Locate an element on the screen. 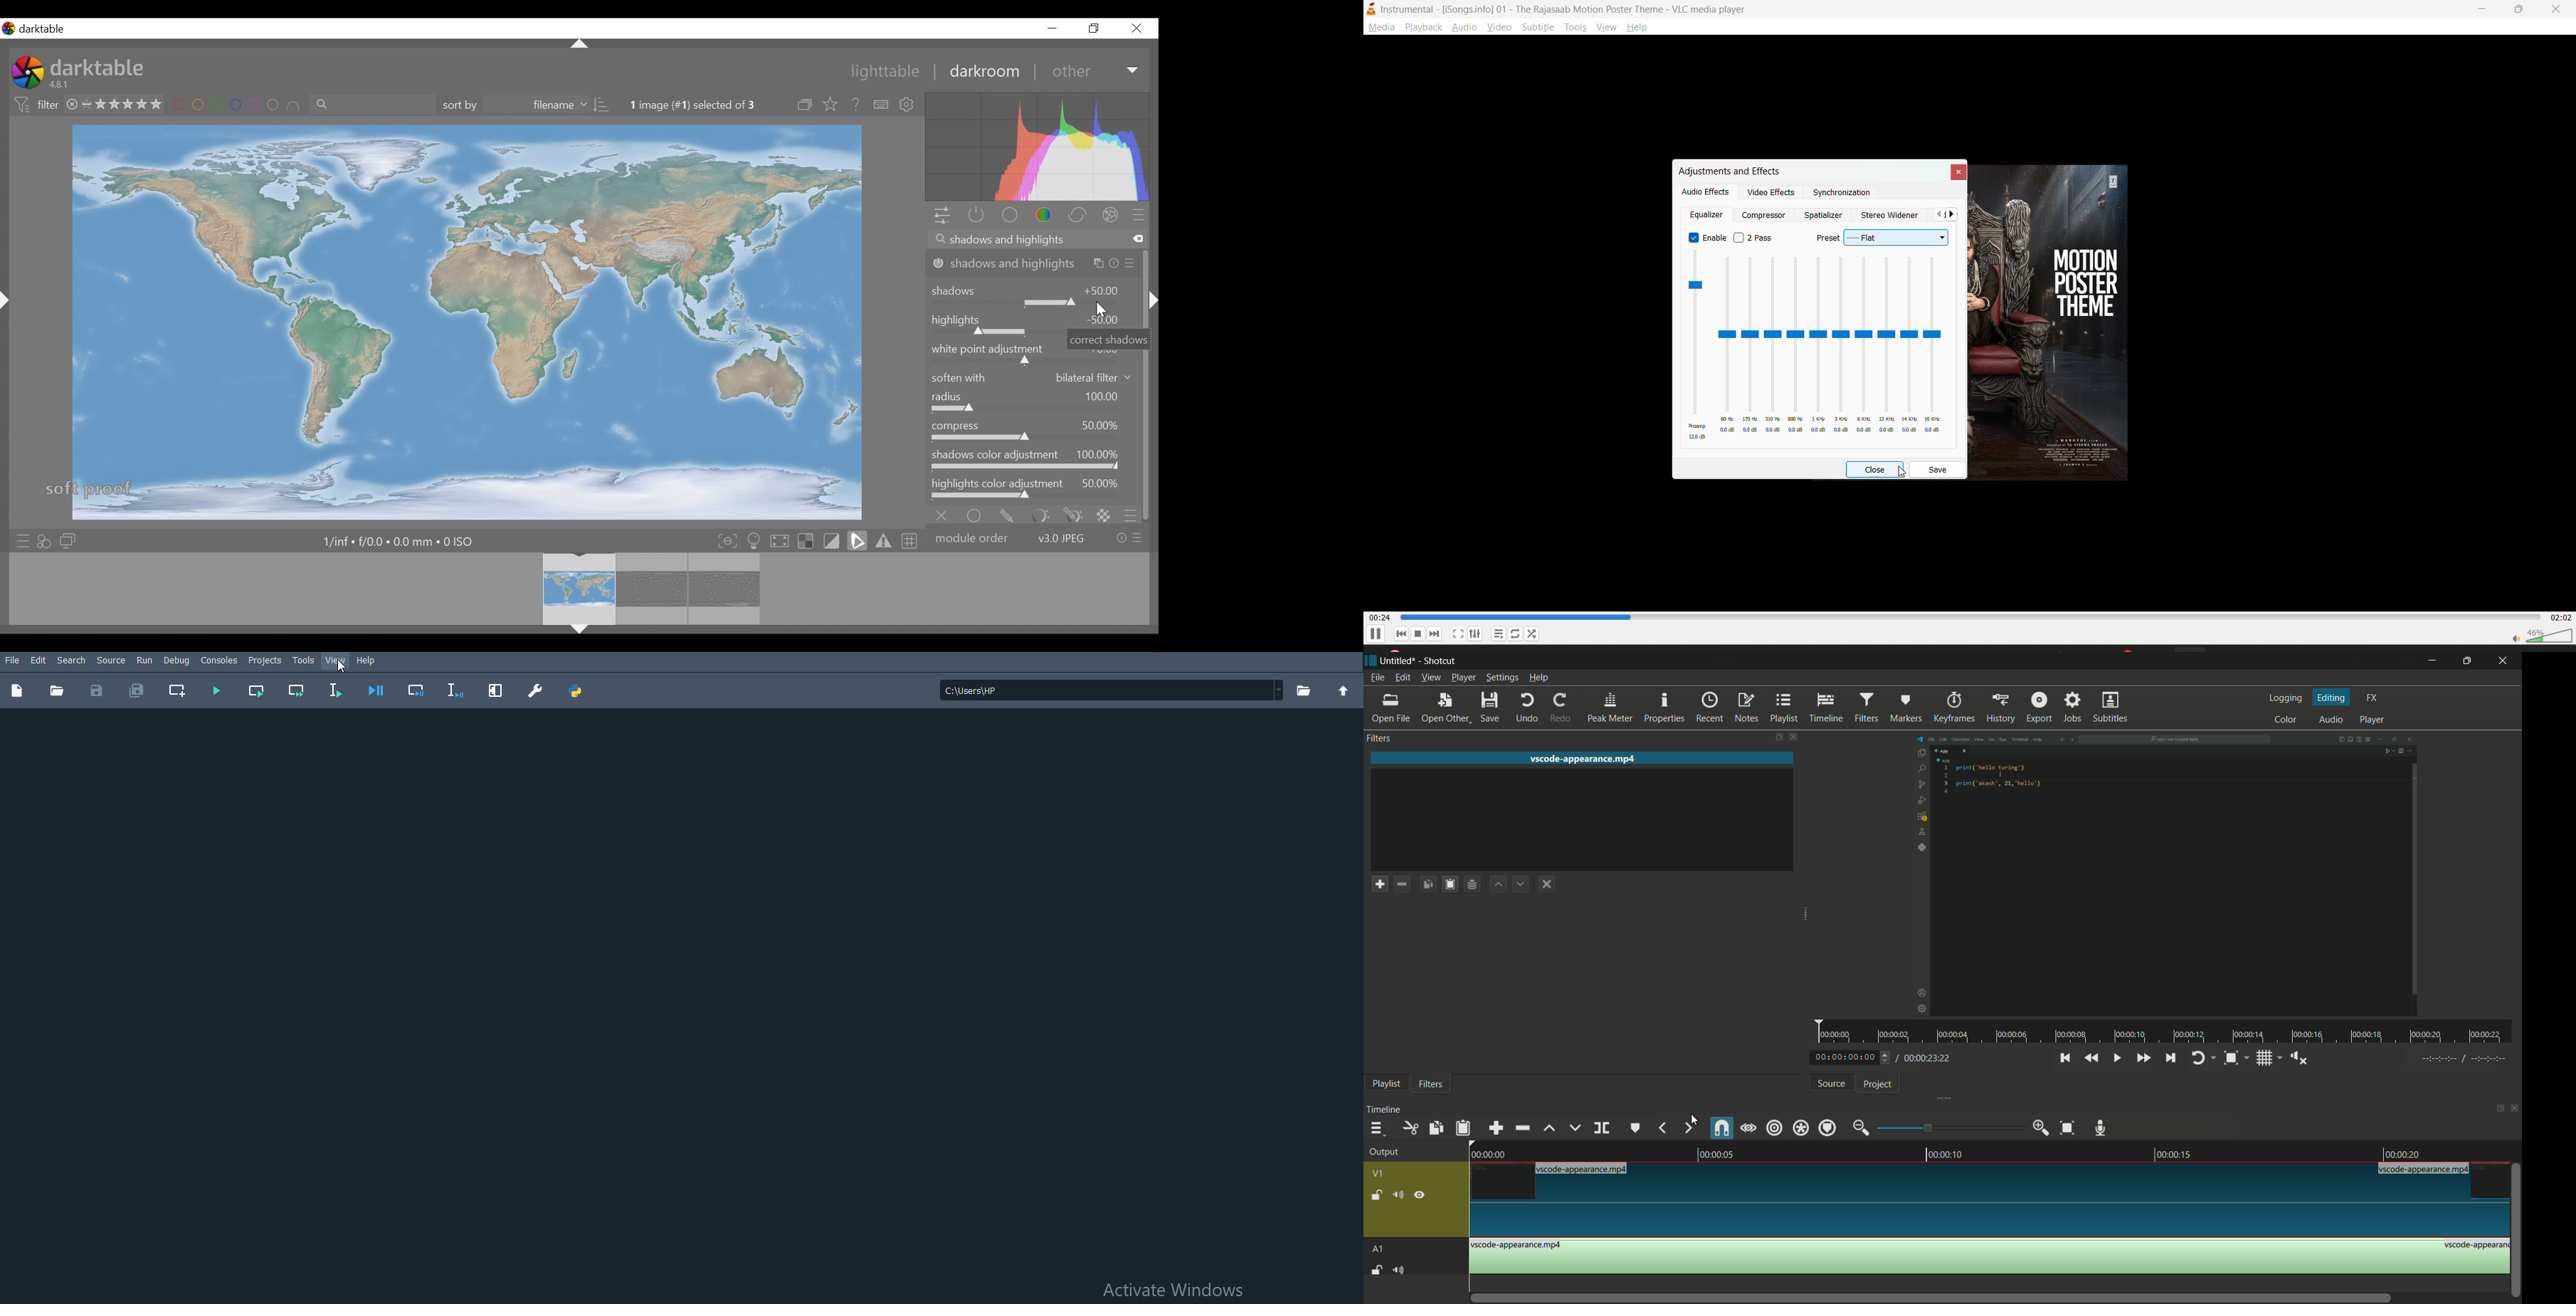 The width and height of the screenshot is (2576, 1316). all tracks is located at coordinates (1802, 1128).